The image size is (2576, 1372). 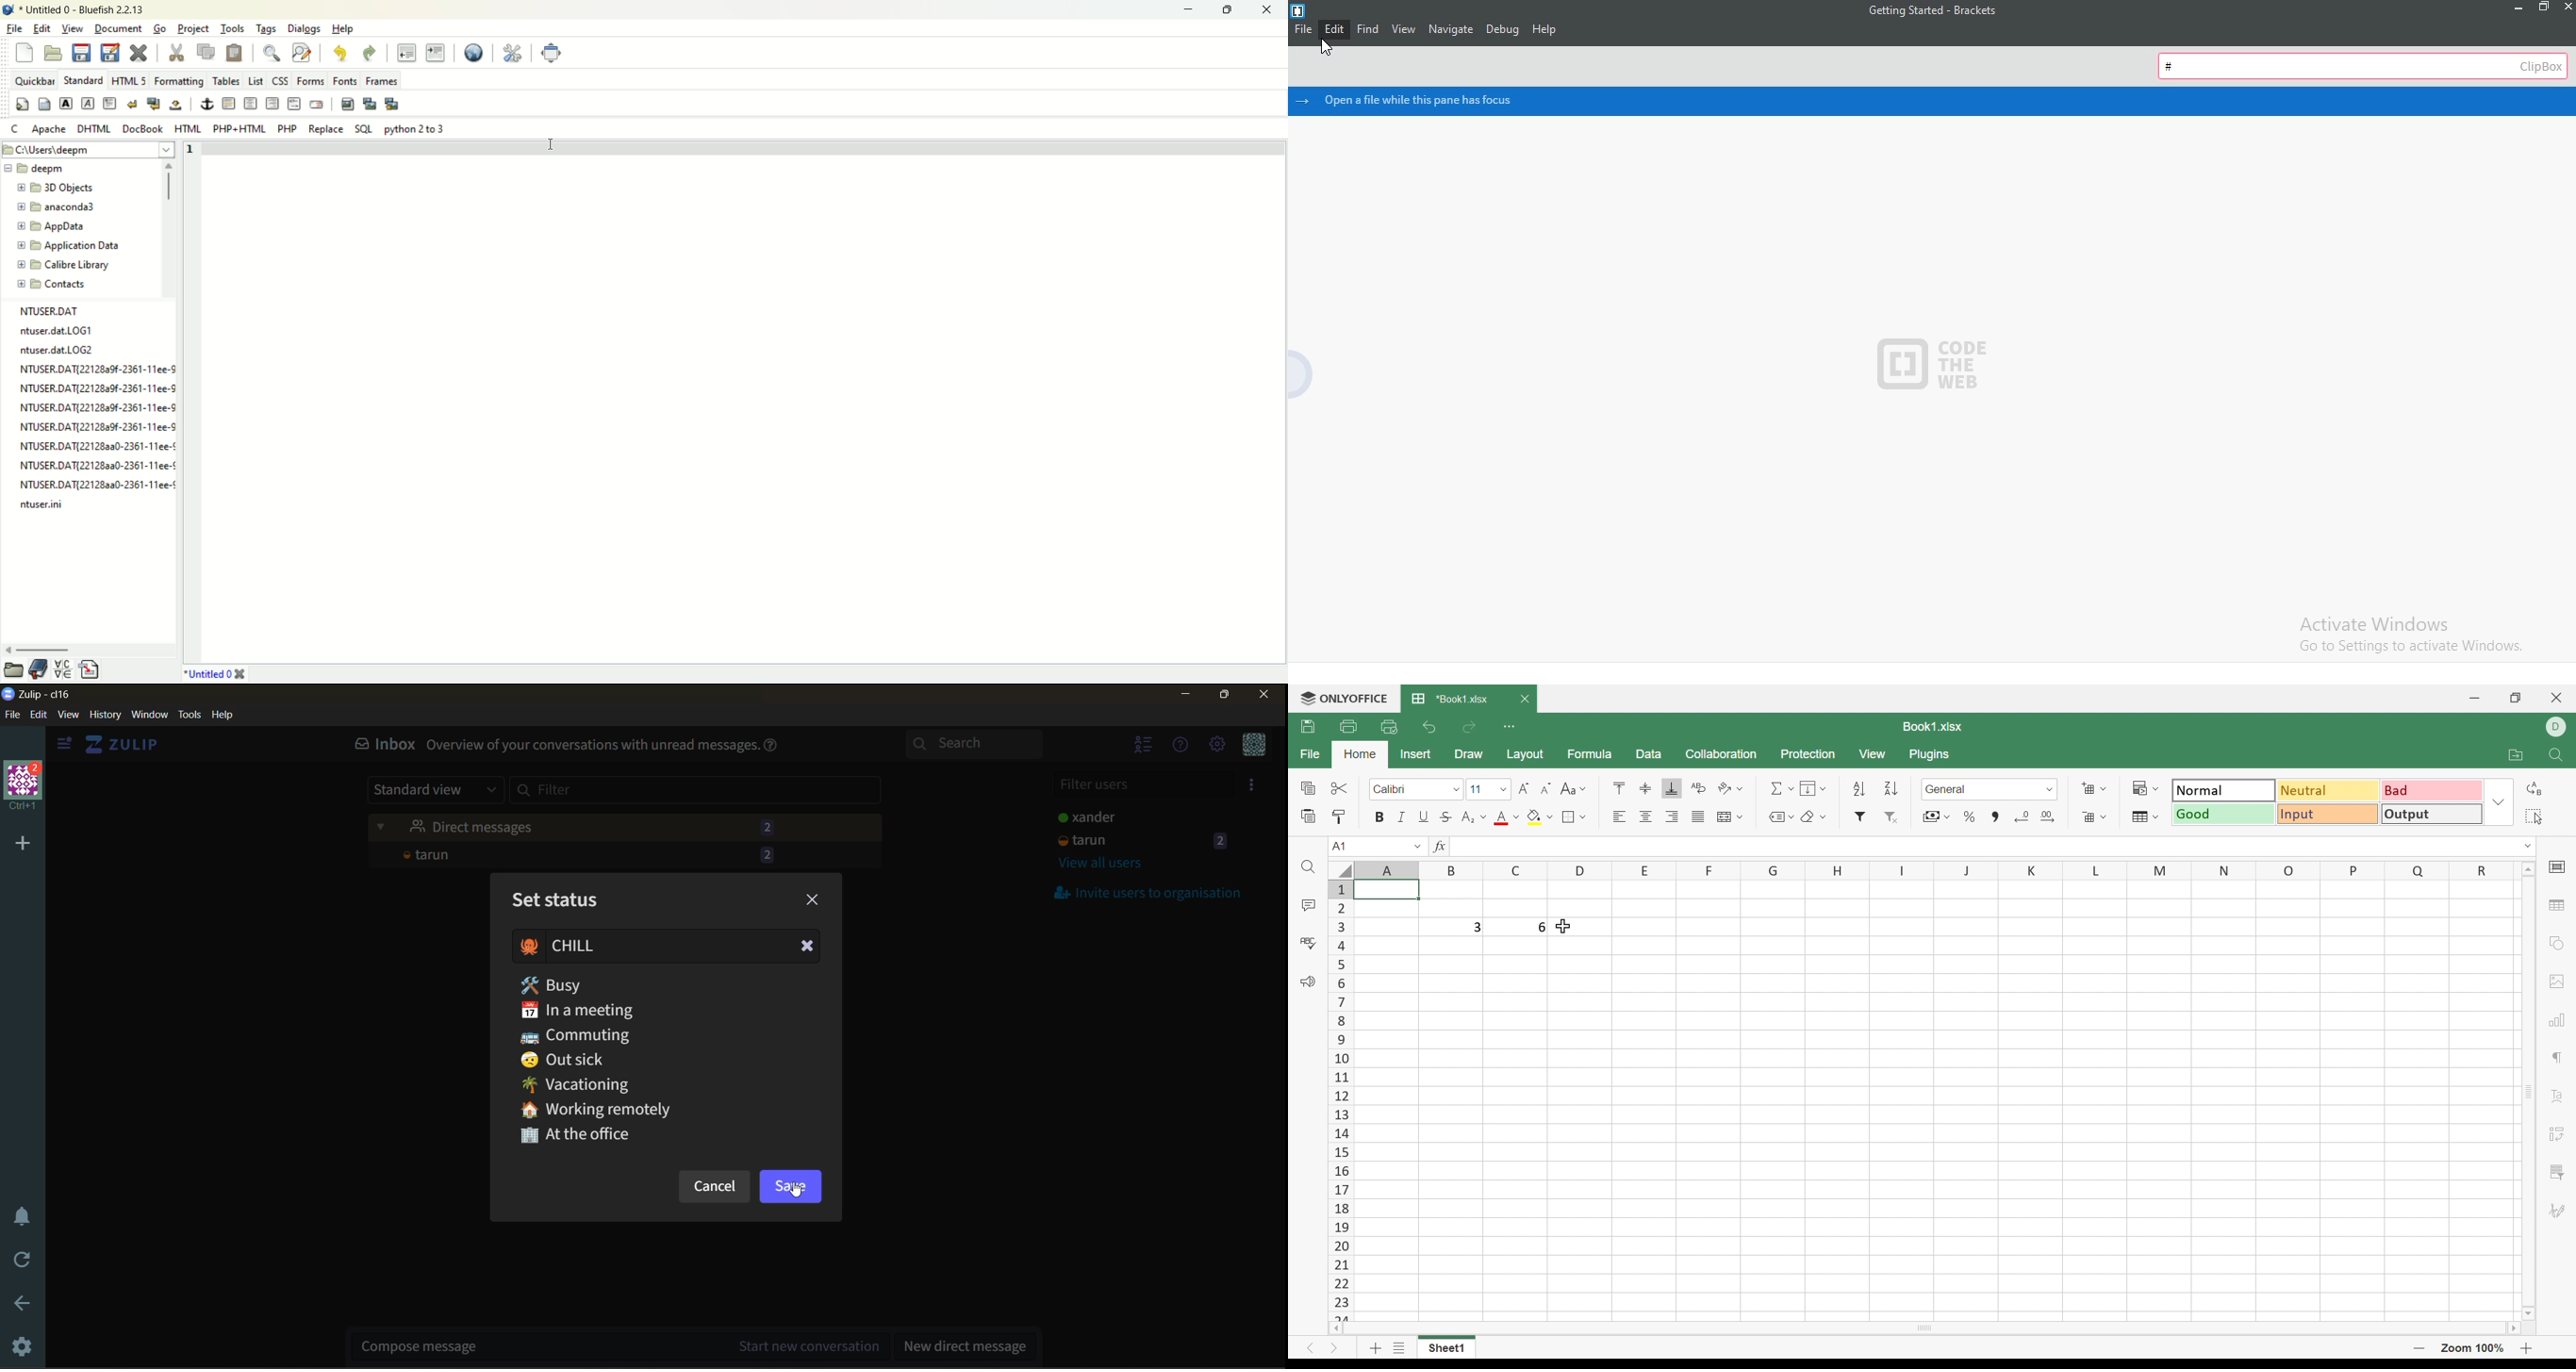 What do you see at coordinates (2432, 815) in the screenshot?
I see `Output` at bounding box center [2432, 815].